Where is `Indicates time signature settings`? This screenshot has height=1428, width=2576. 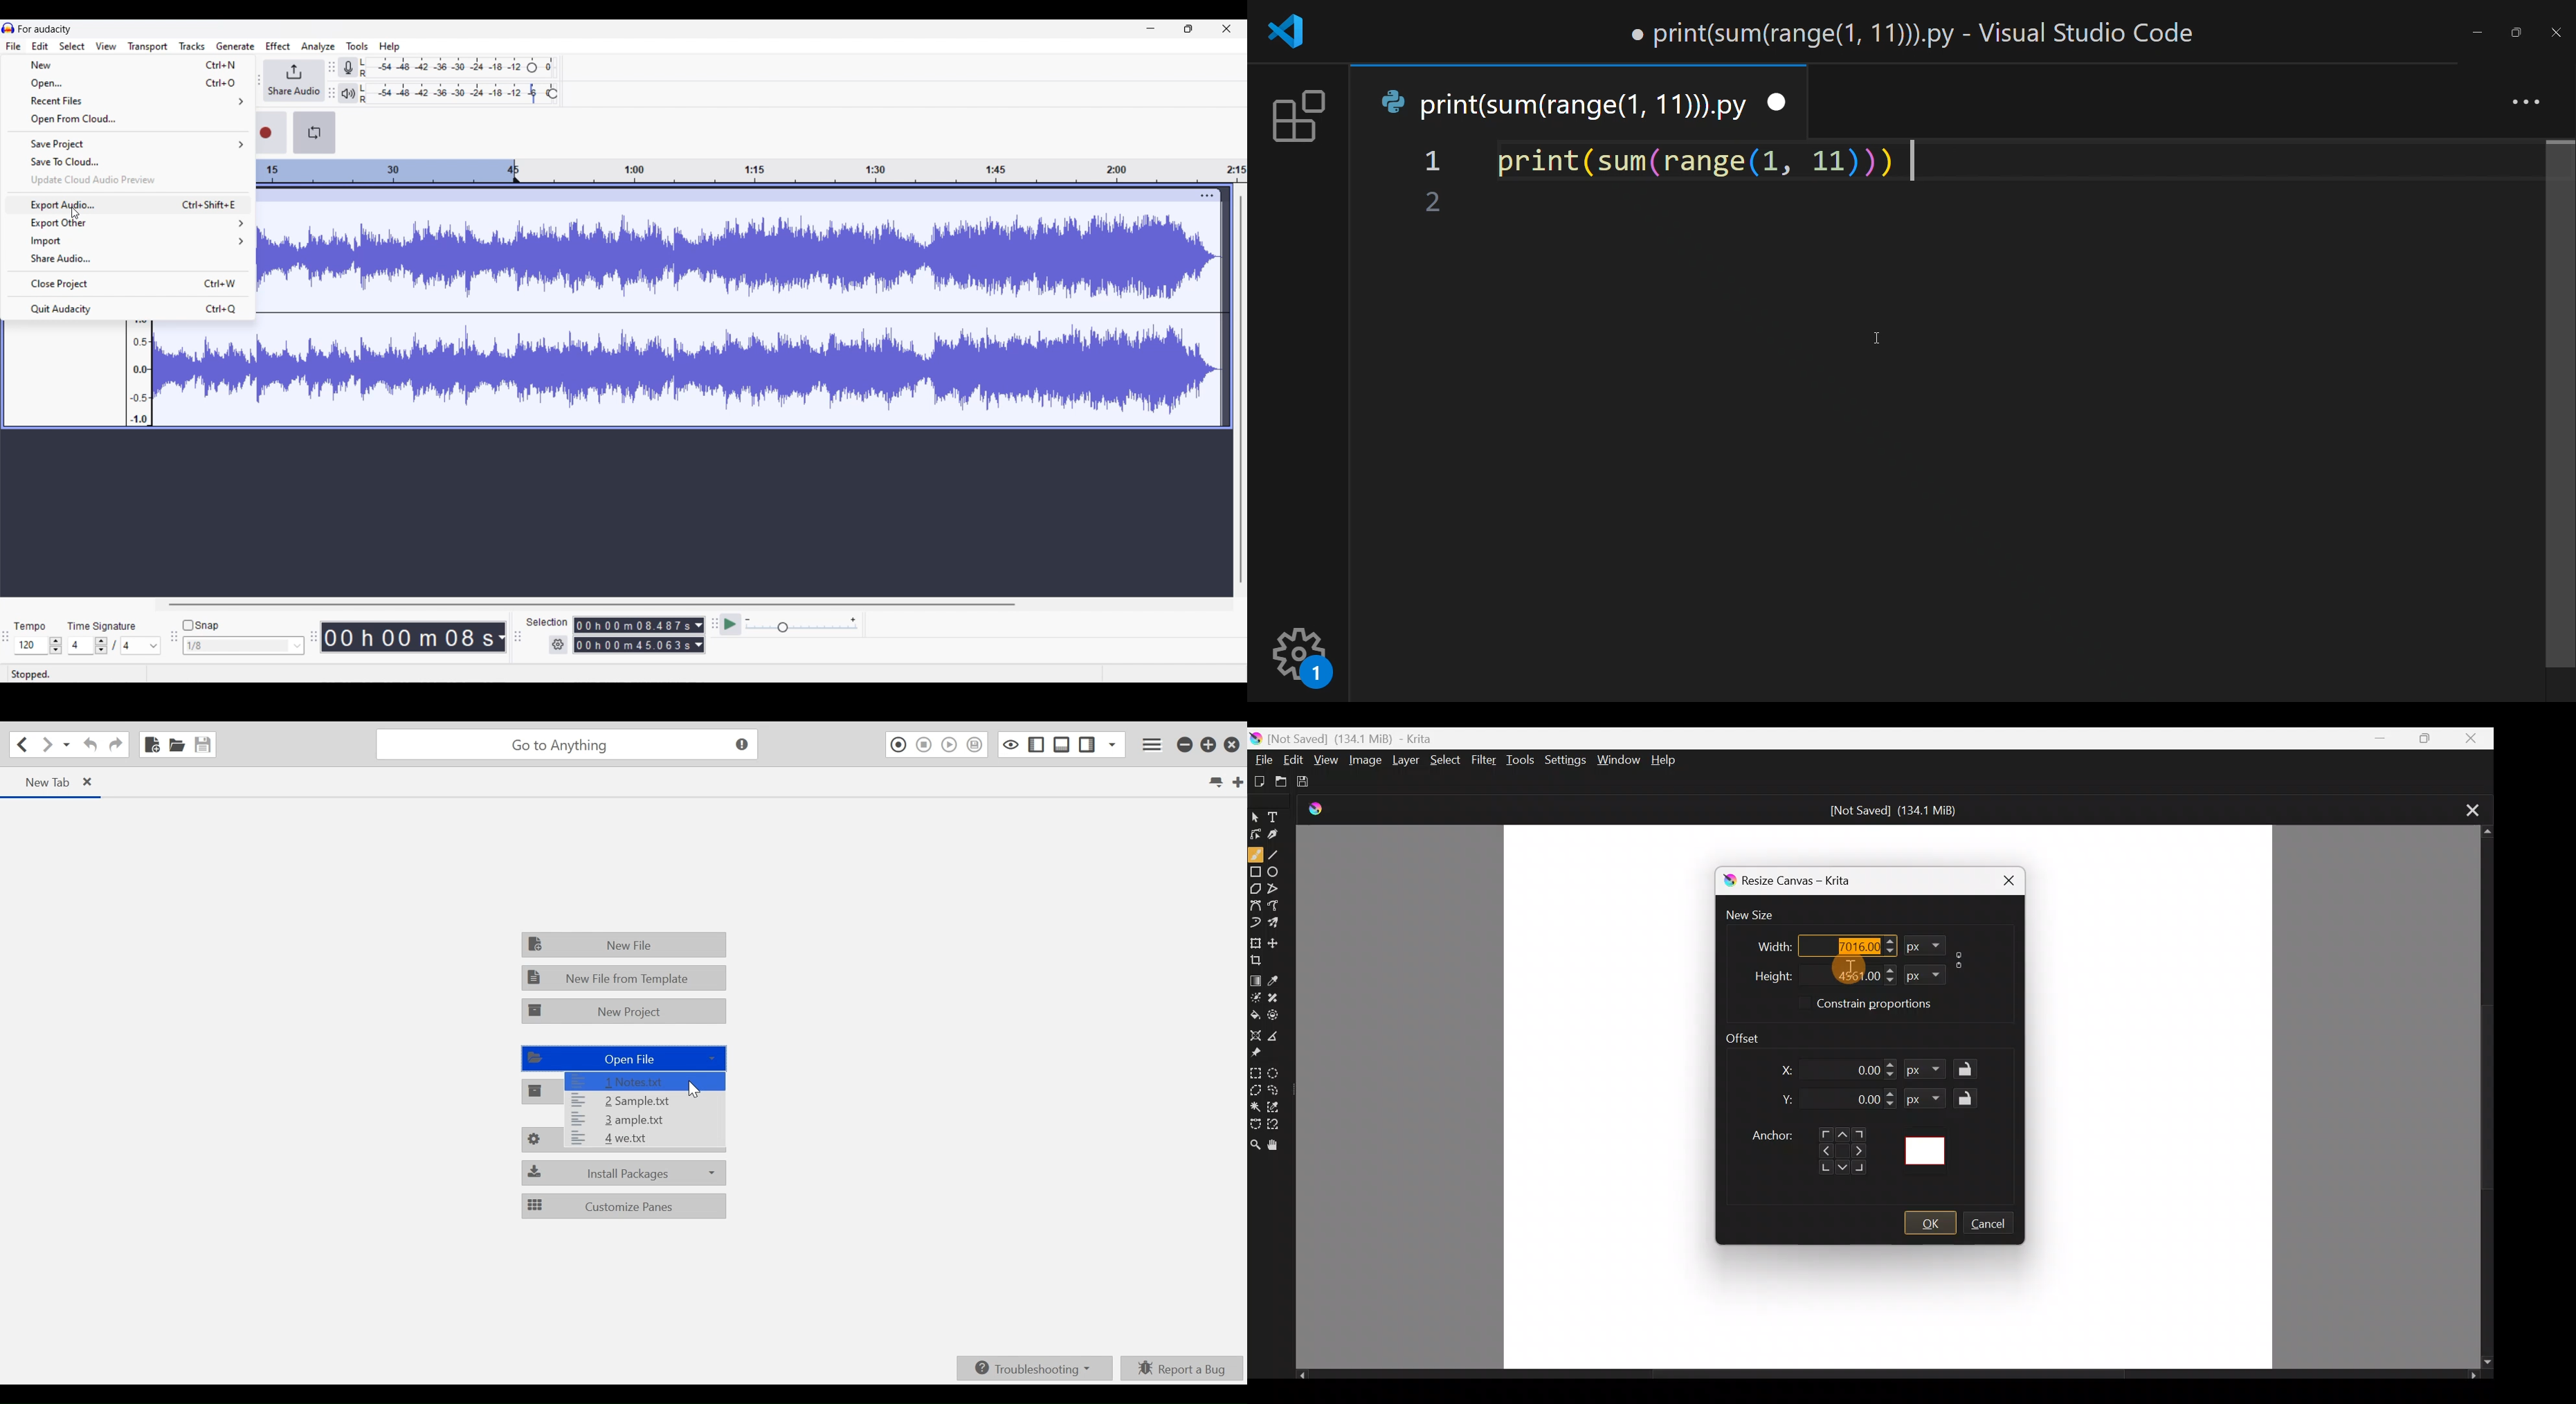 Indicates time signature settings is located at coordinates (102, 626).